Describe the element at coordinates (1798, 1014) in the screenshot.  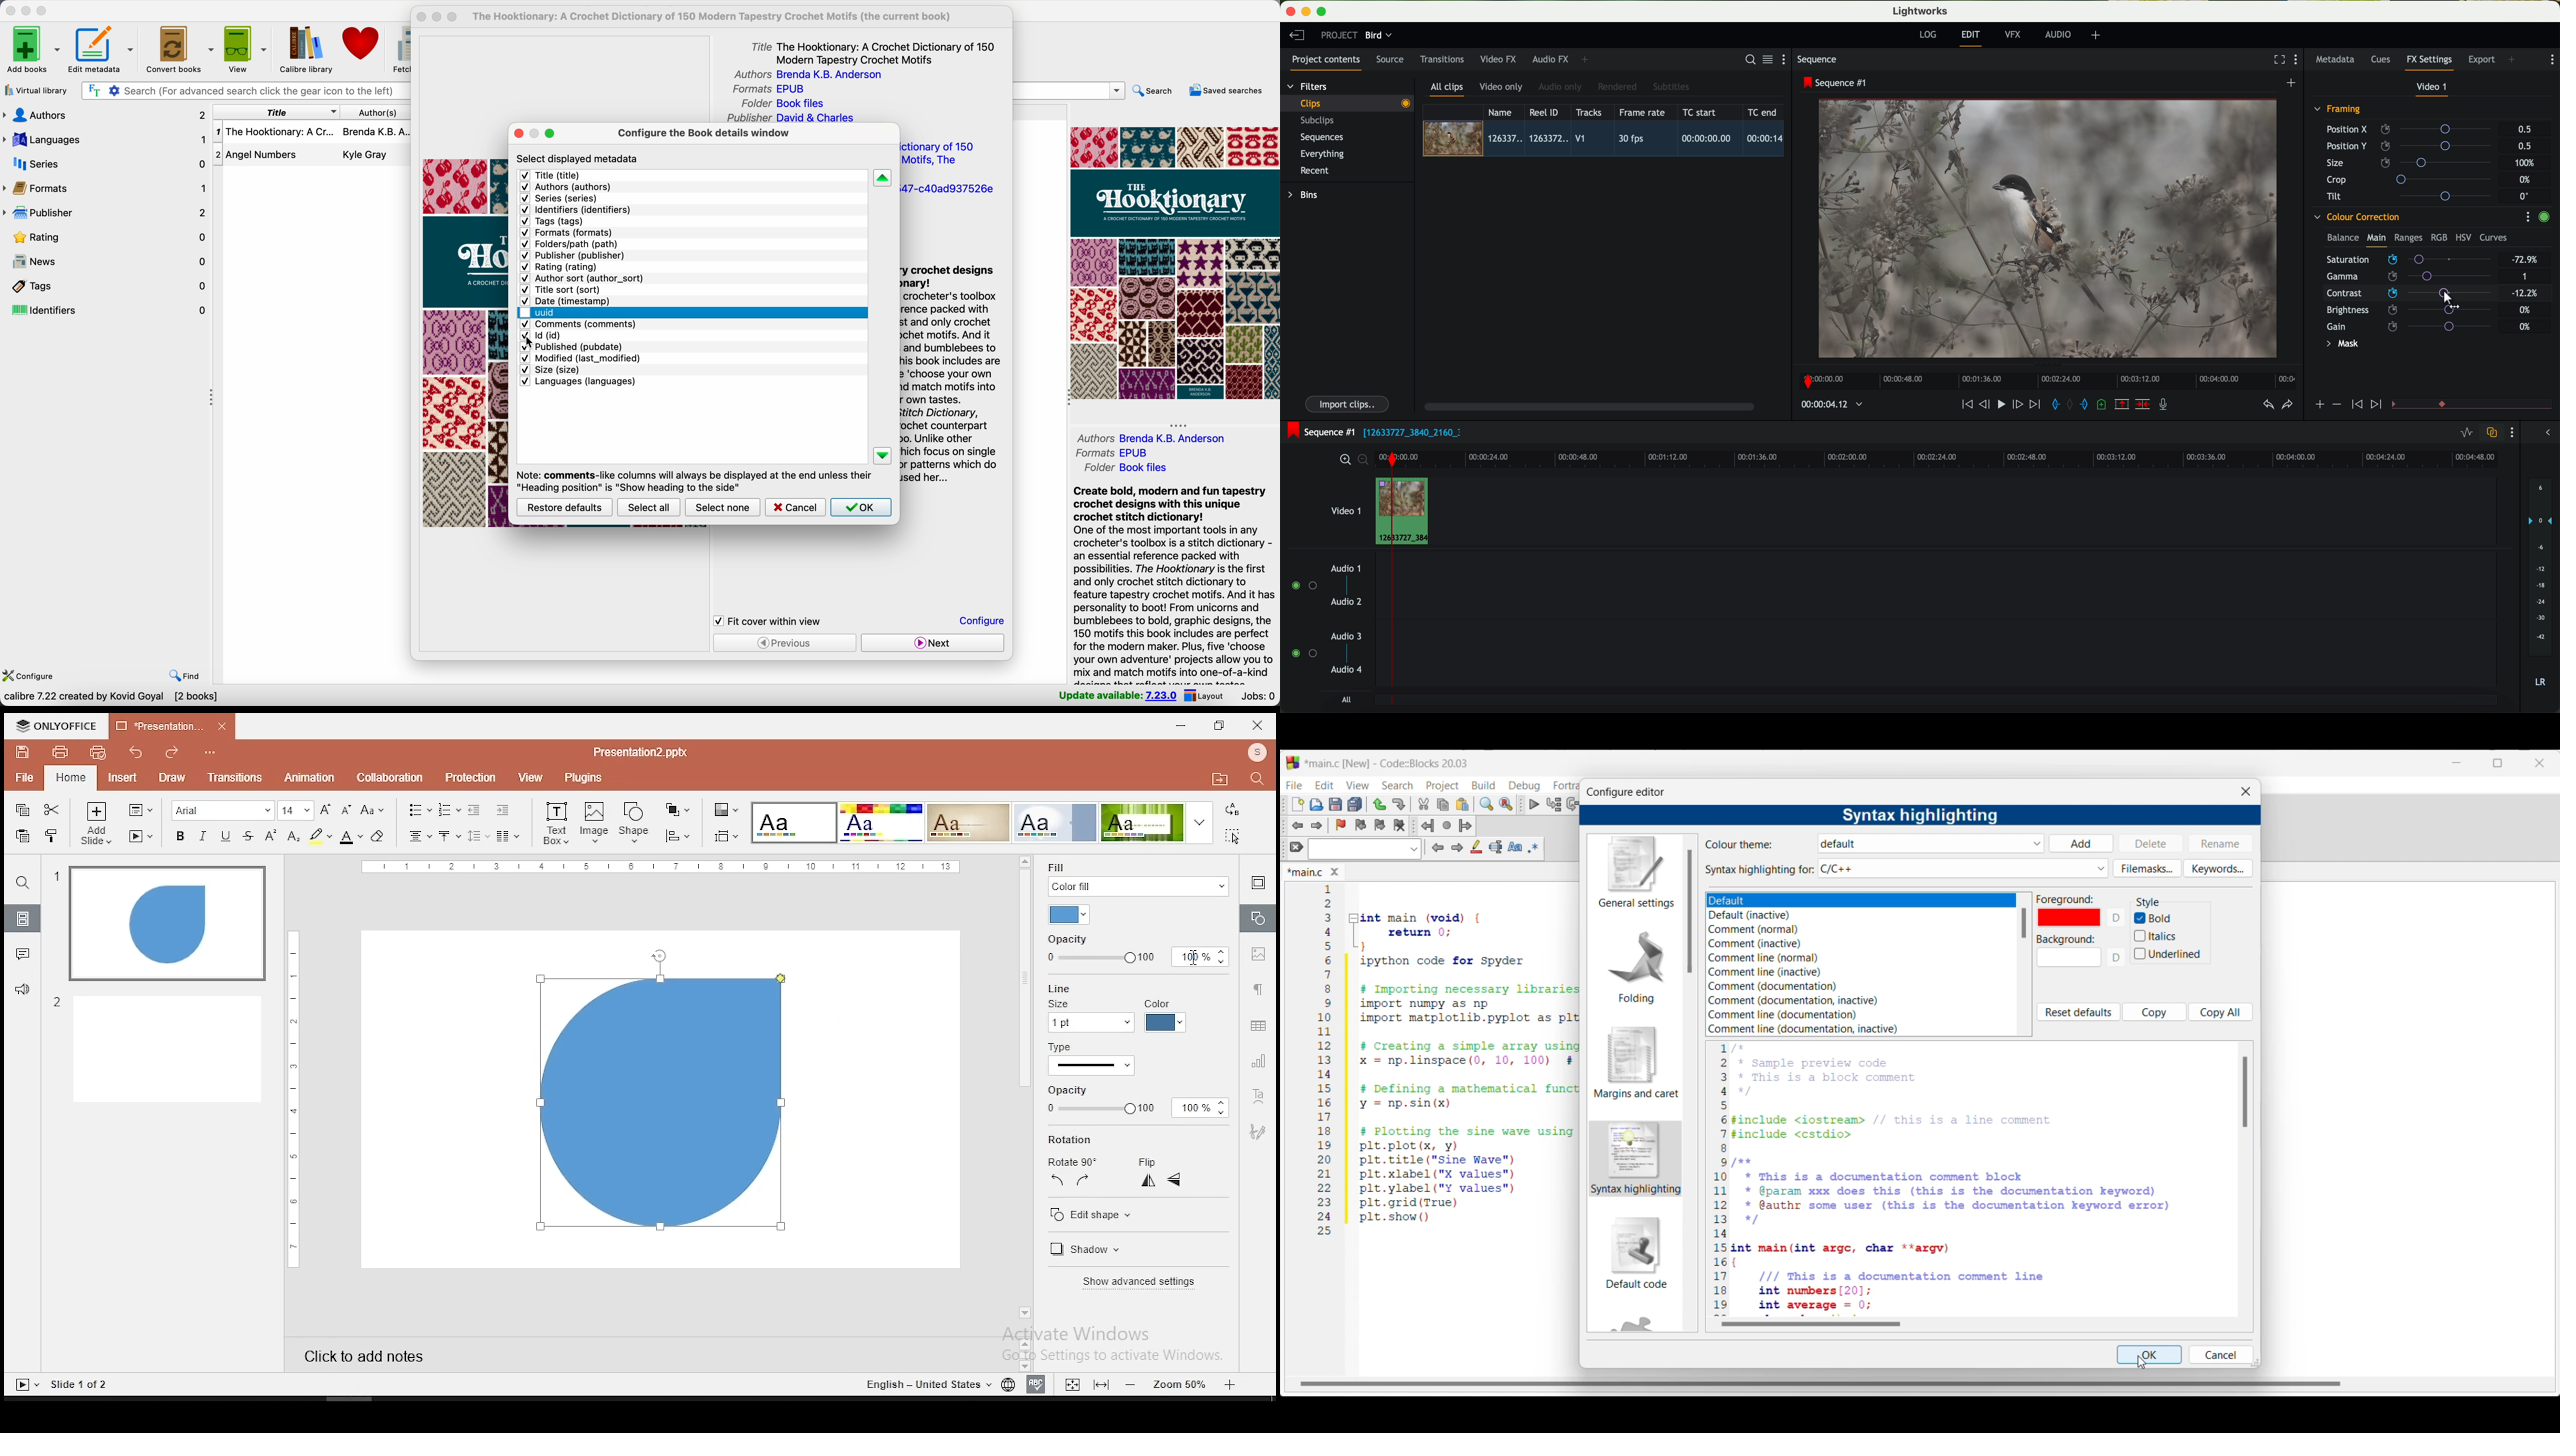
I see `Comment line (documentation)` at that location.